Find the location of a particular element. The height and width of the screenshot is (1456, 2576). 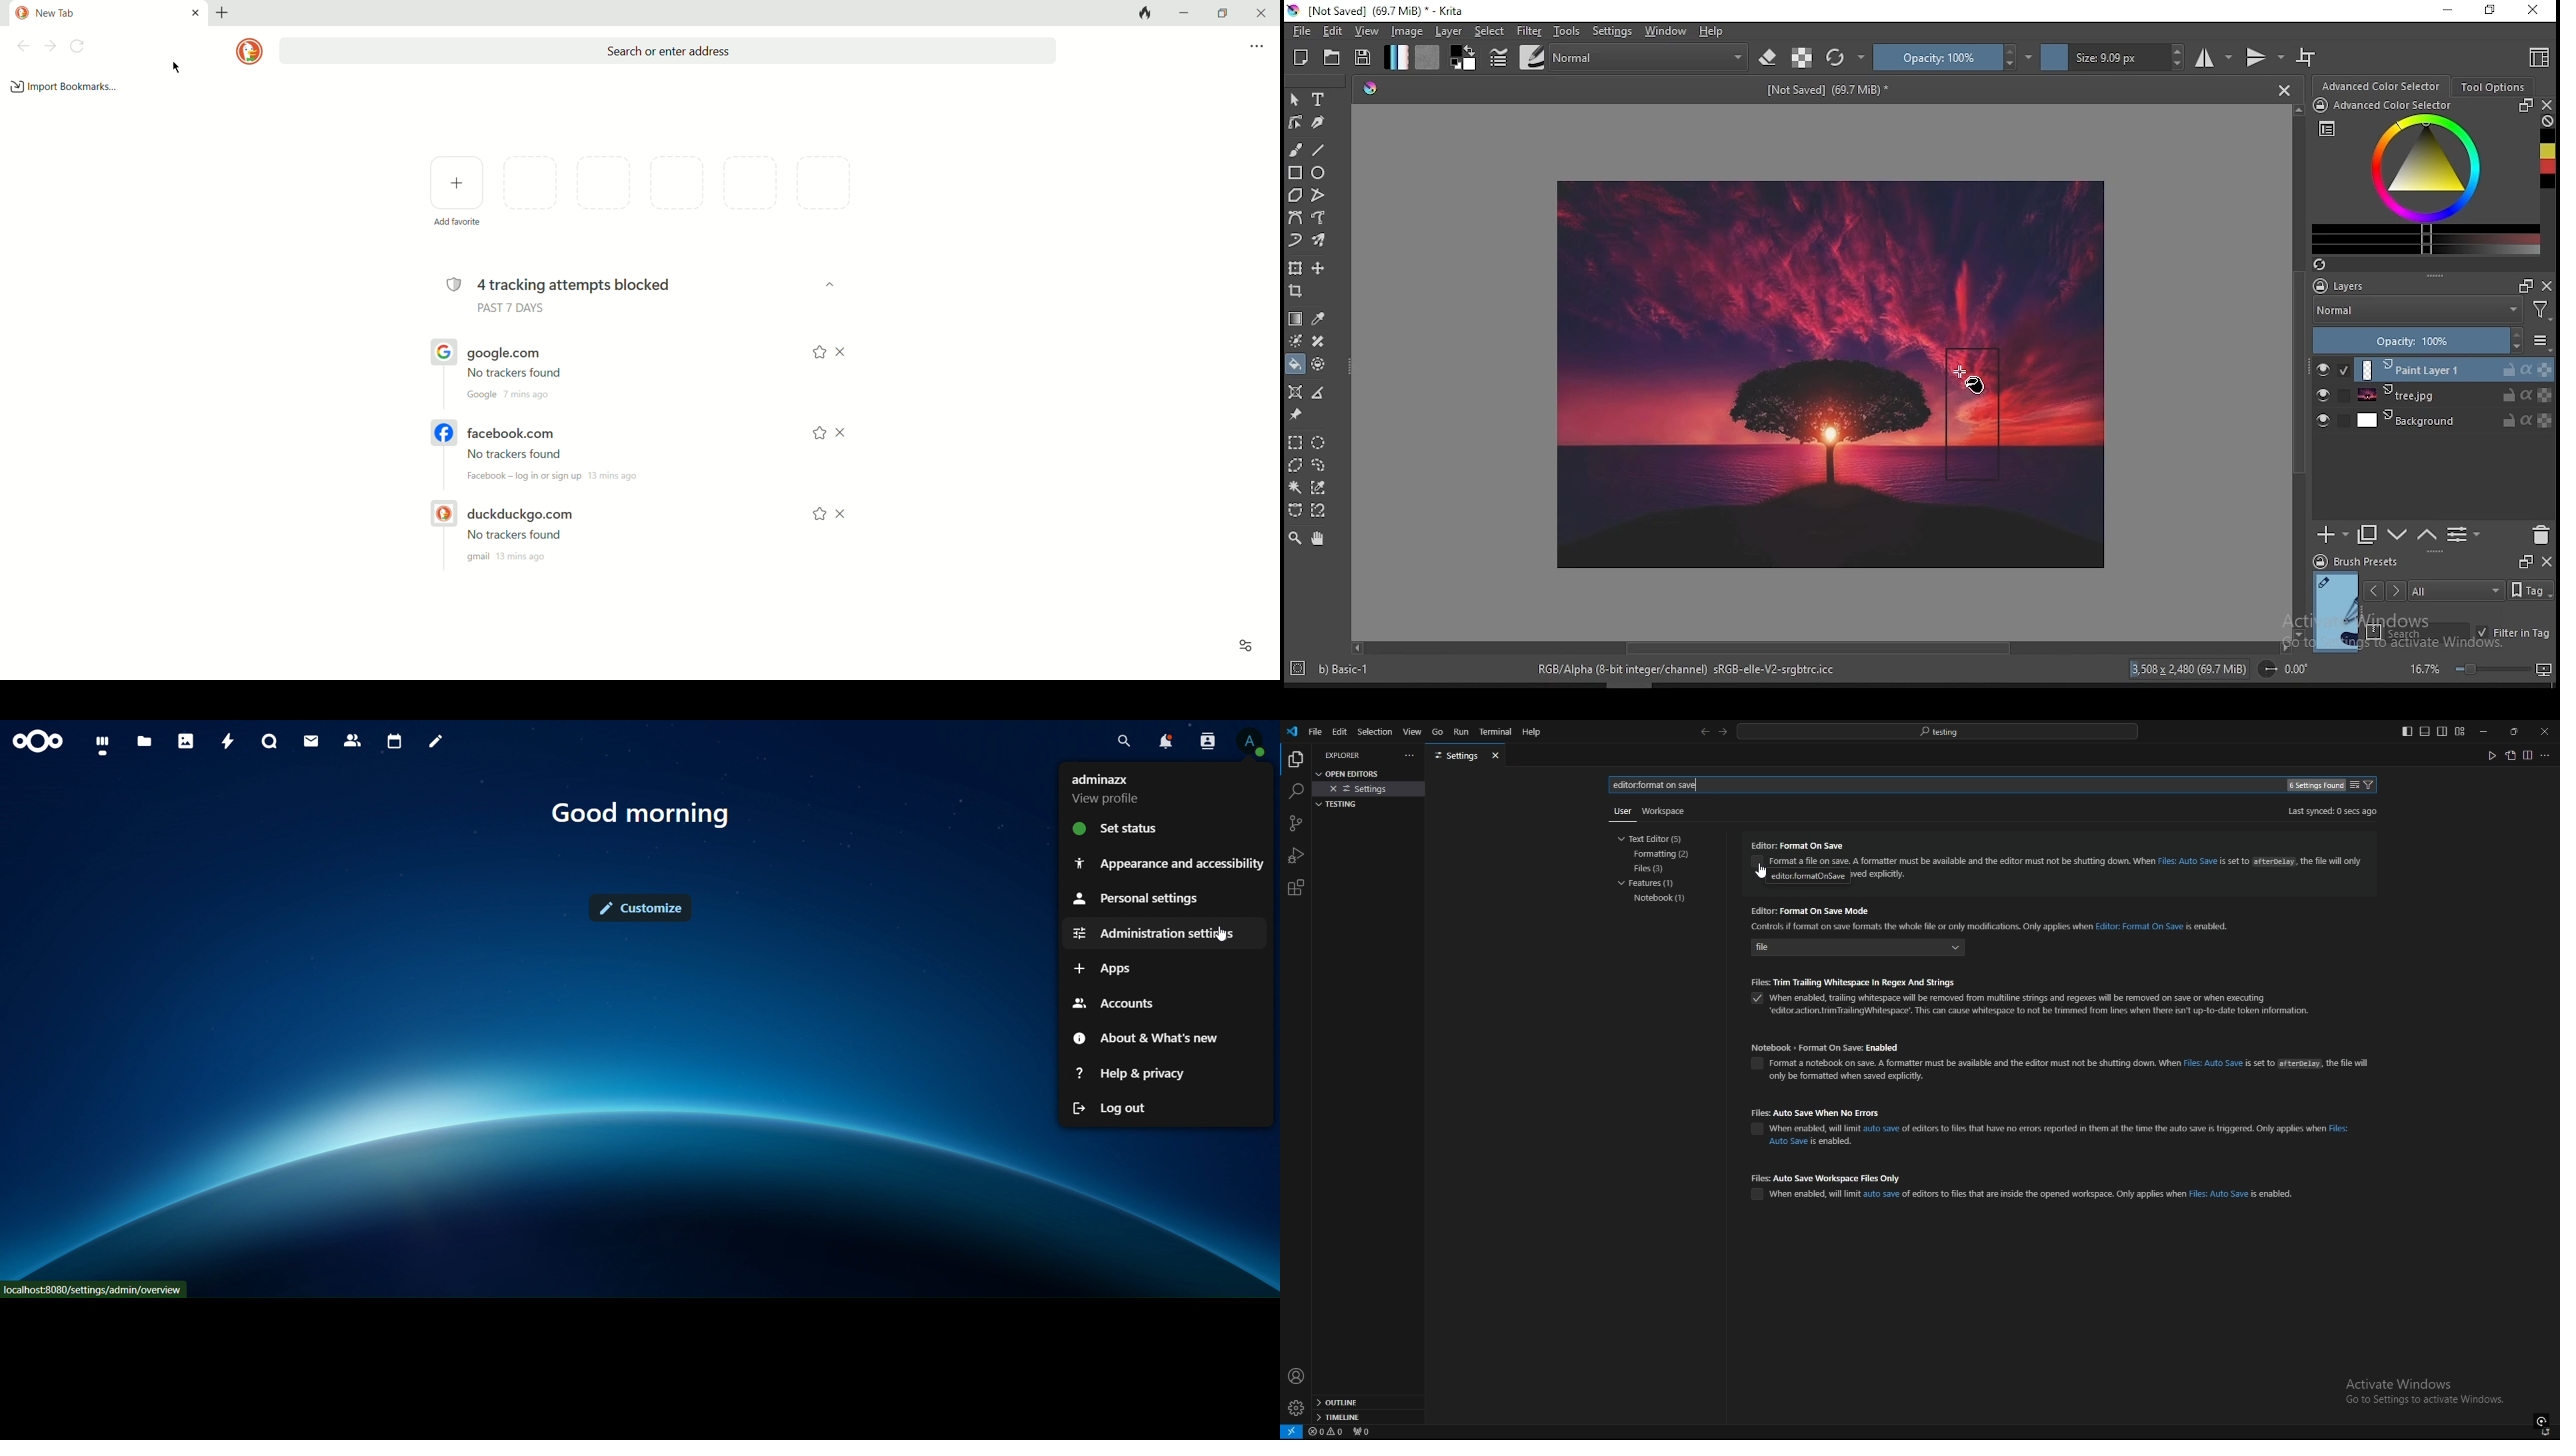

logo is located at coordinates (249, 50).